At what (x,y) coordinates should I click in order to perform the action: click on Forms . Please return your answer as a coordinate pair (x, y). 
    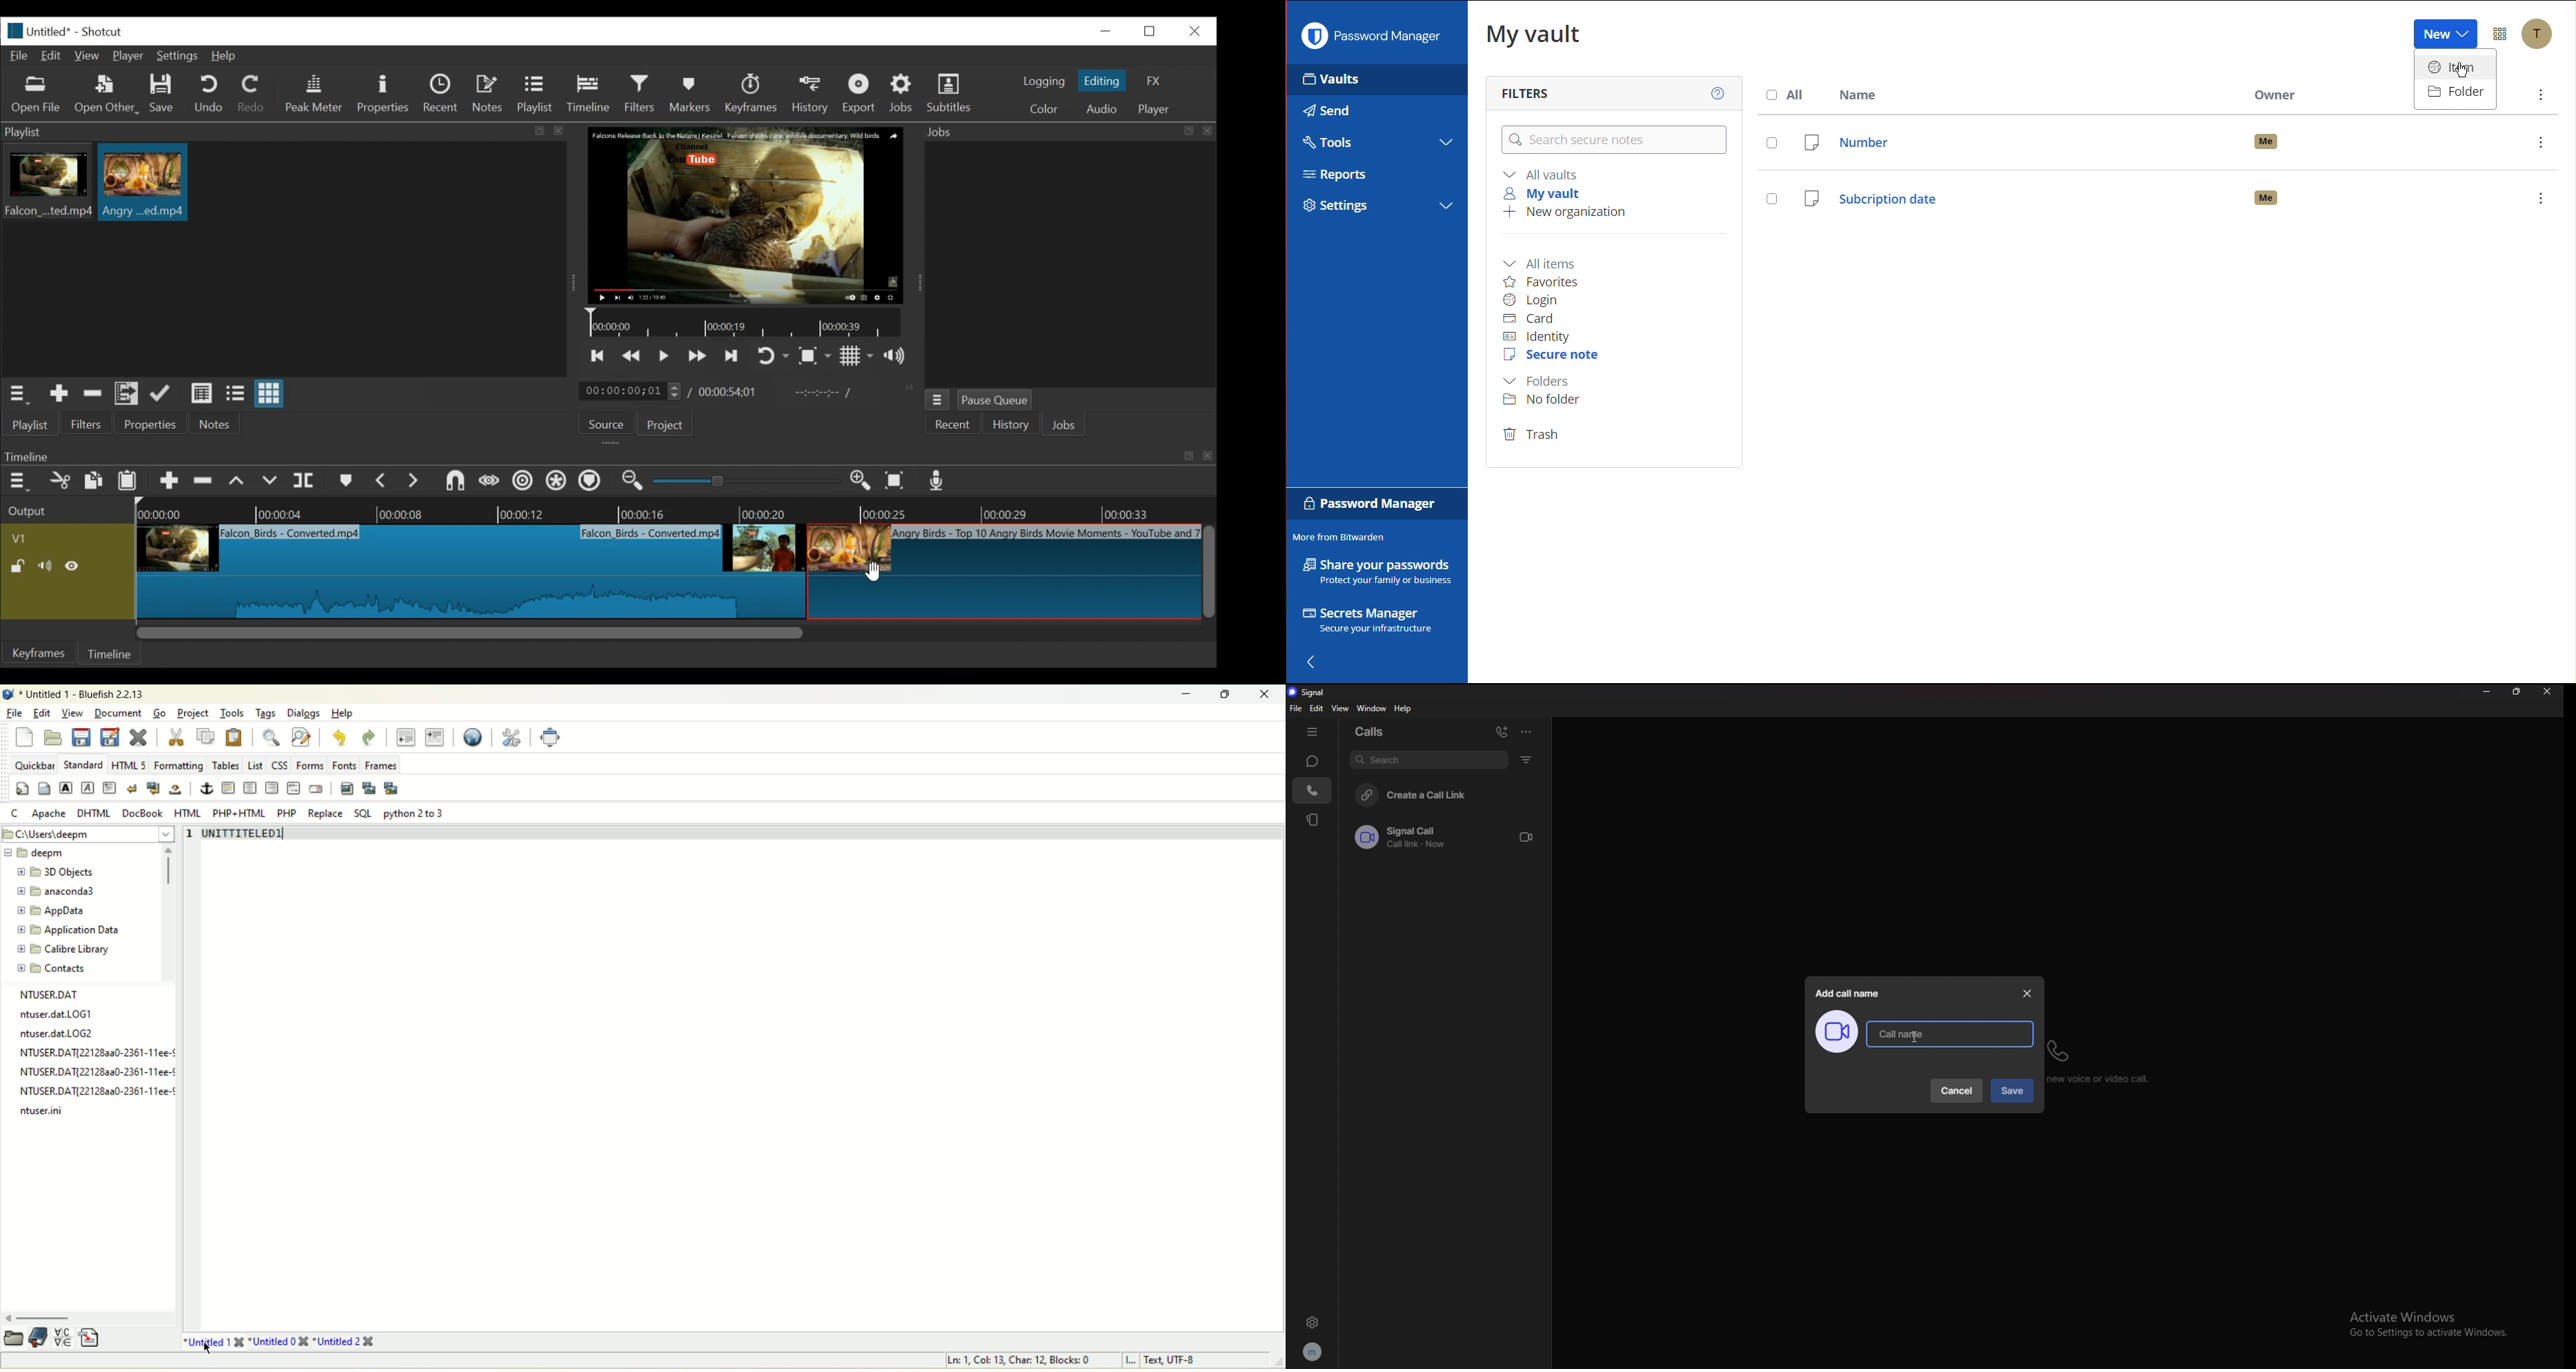
    Looking at the image, I should click on (312, 763).